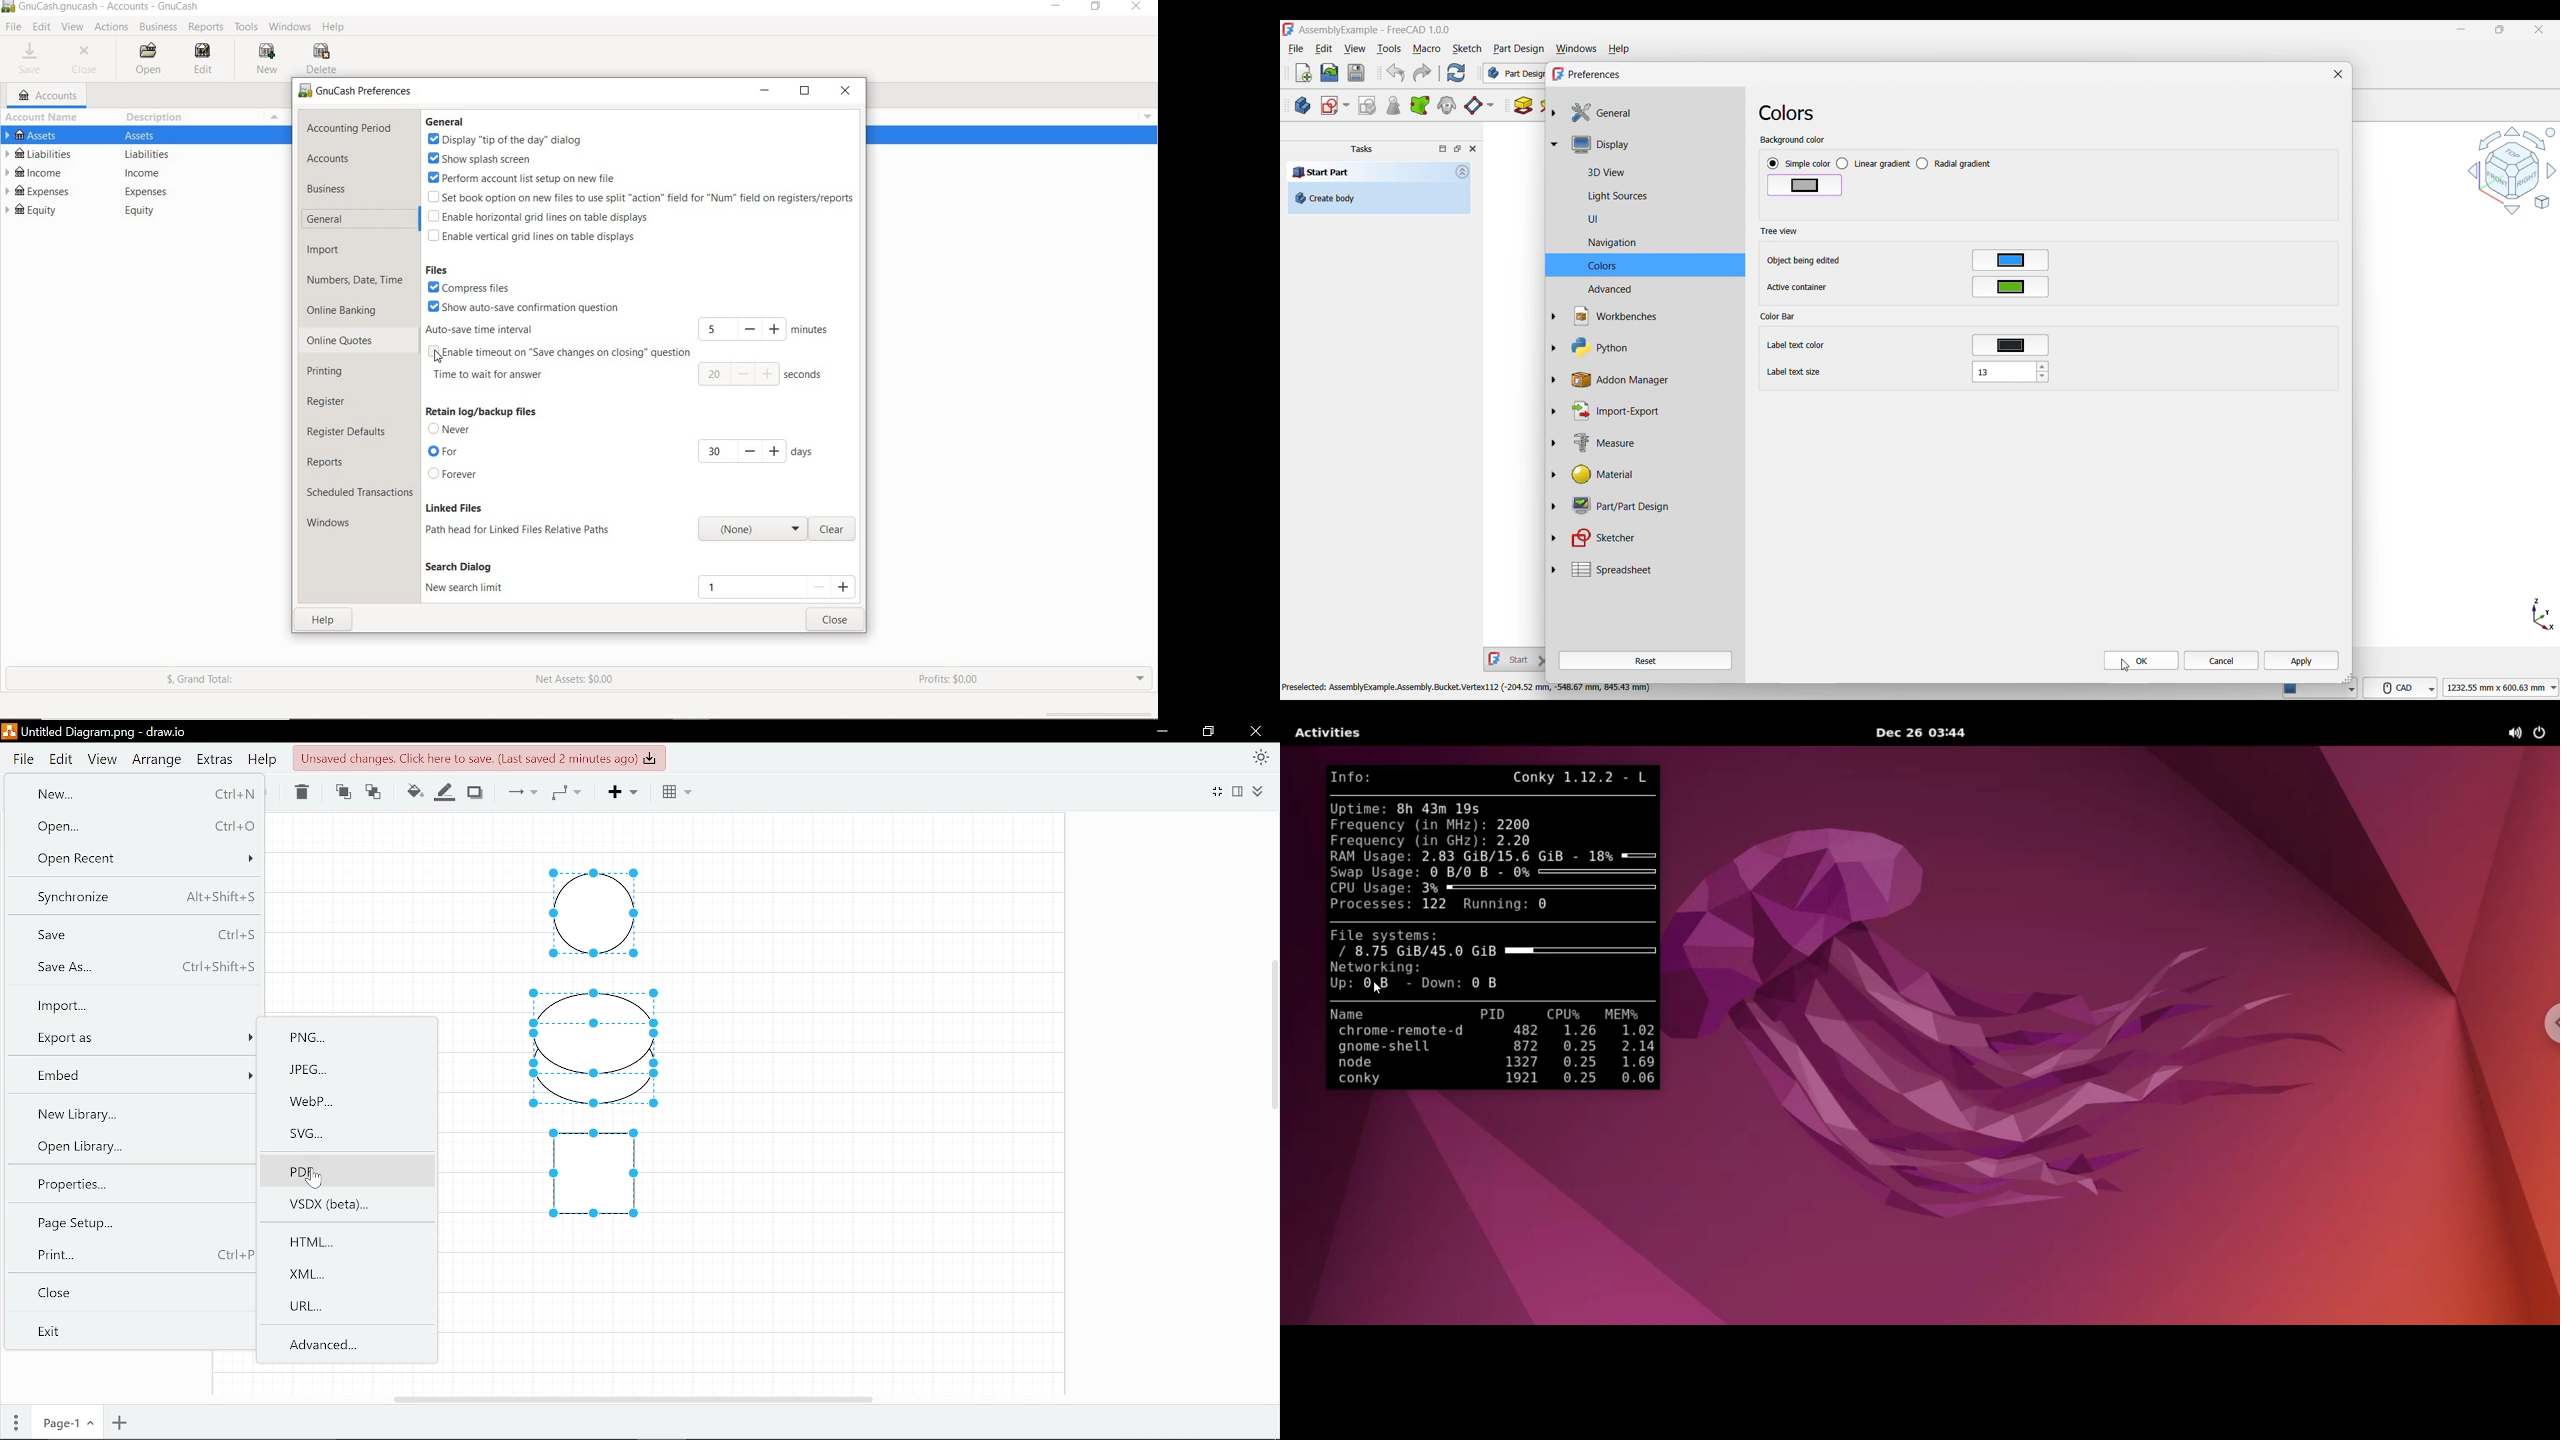 This screenshot has height=1456, width=2576. Describe the element at coordinates (1096, 9) in the screenshot. I see `RESTORE DOWN` at that location.